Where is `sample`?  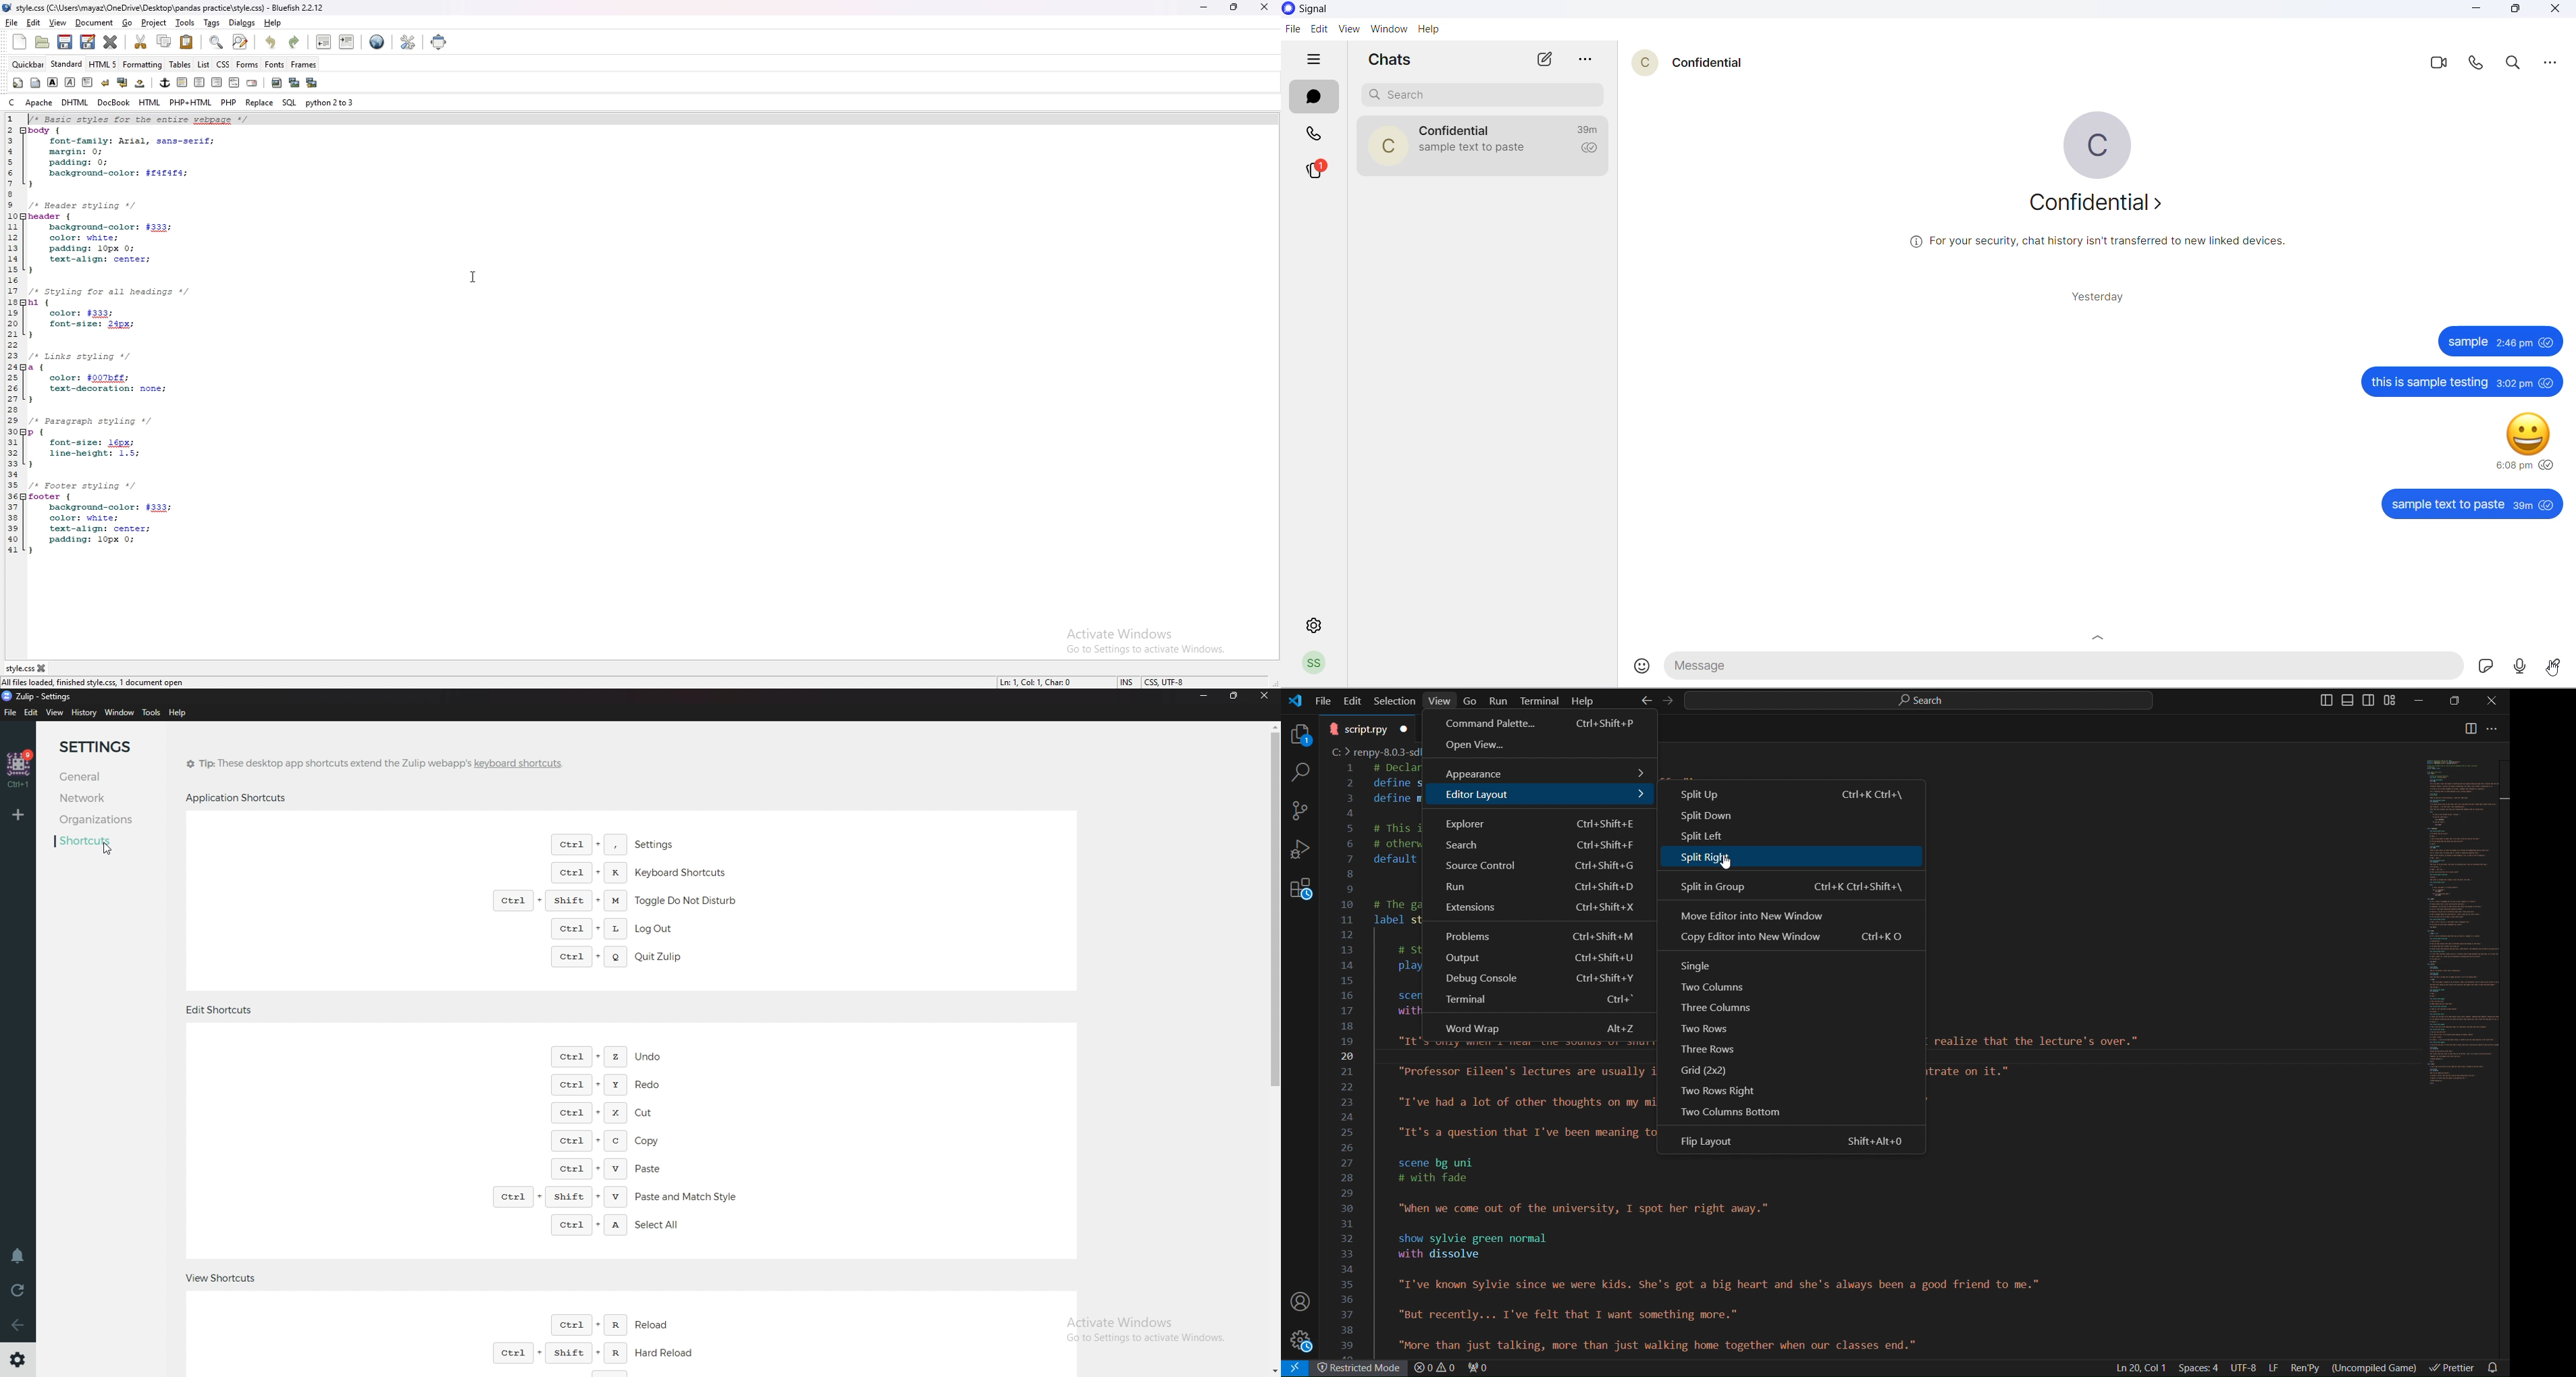 sample is located at coordinates (2468, 342).